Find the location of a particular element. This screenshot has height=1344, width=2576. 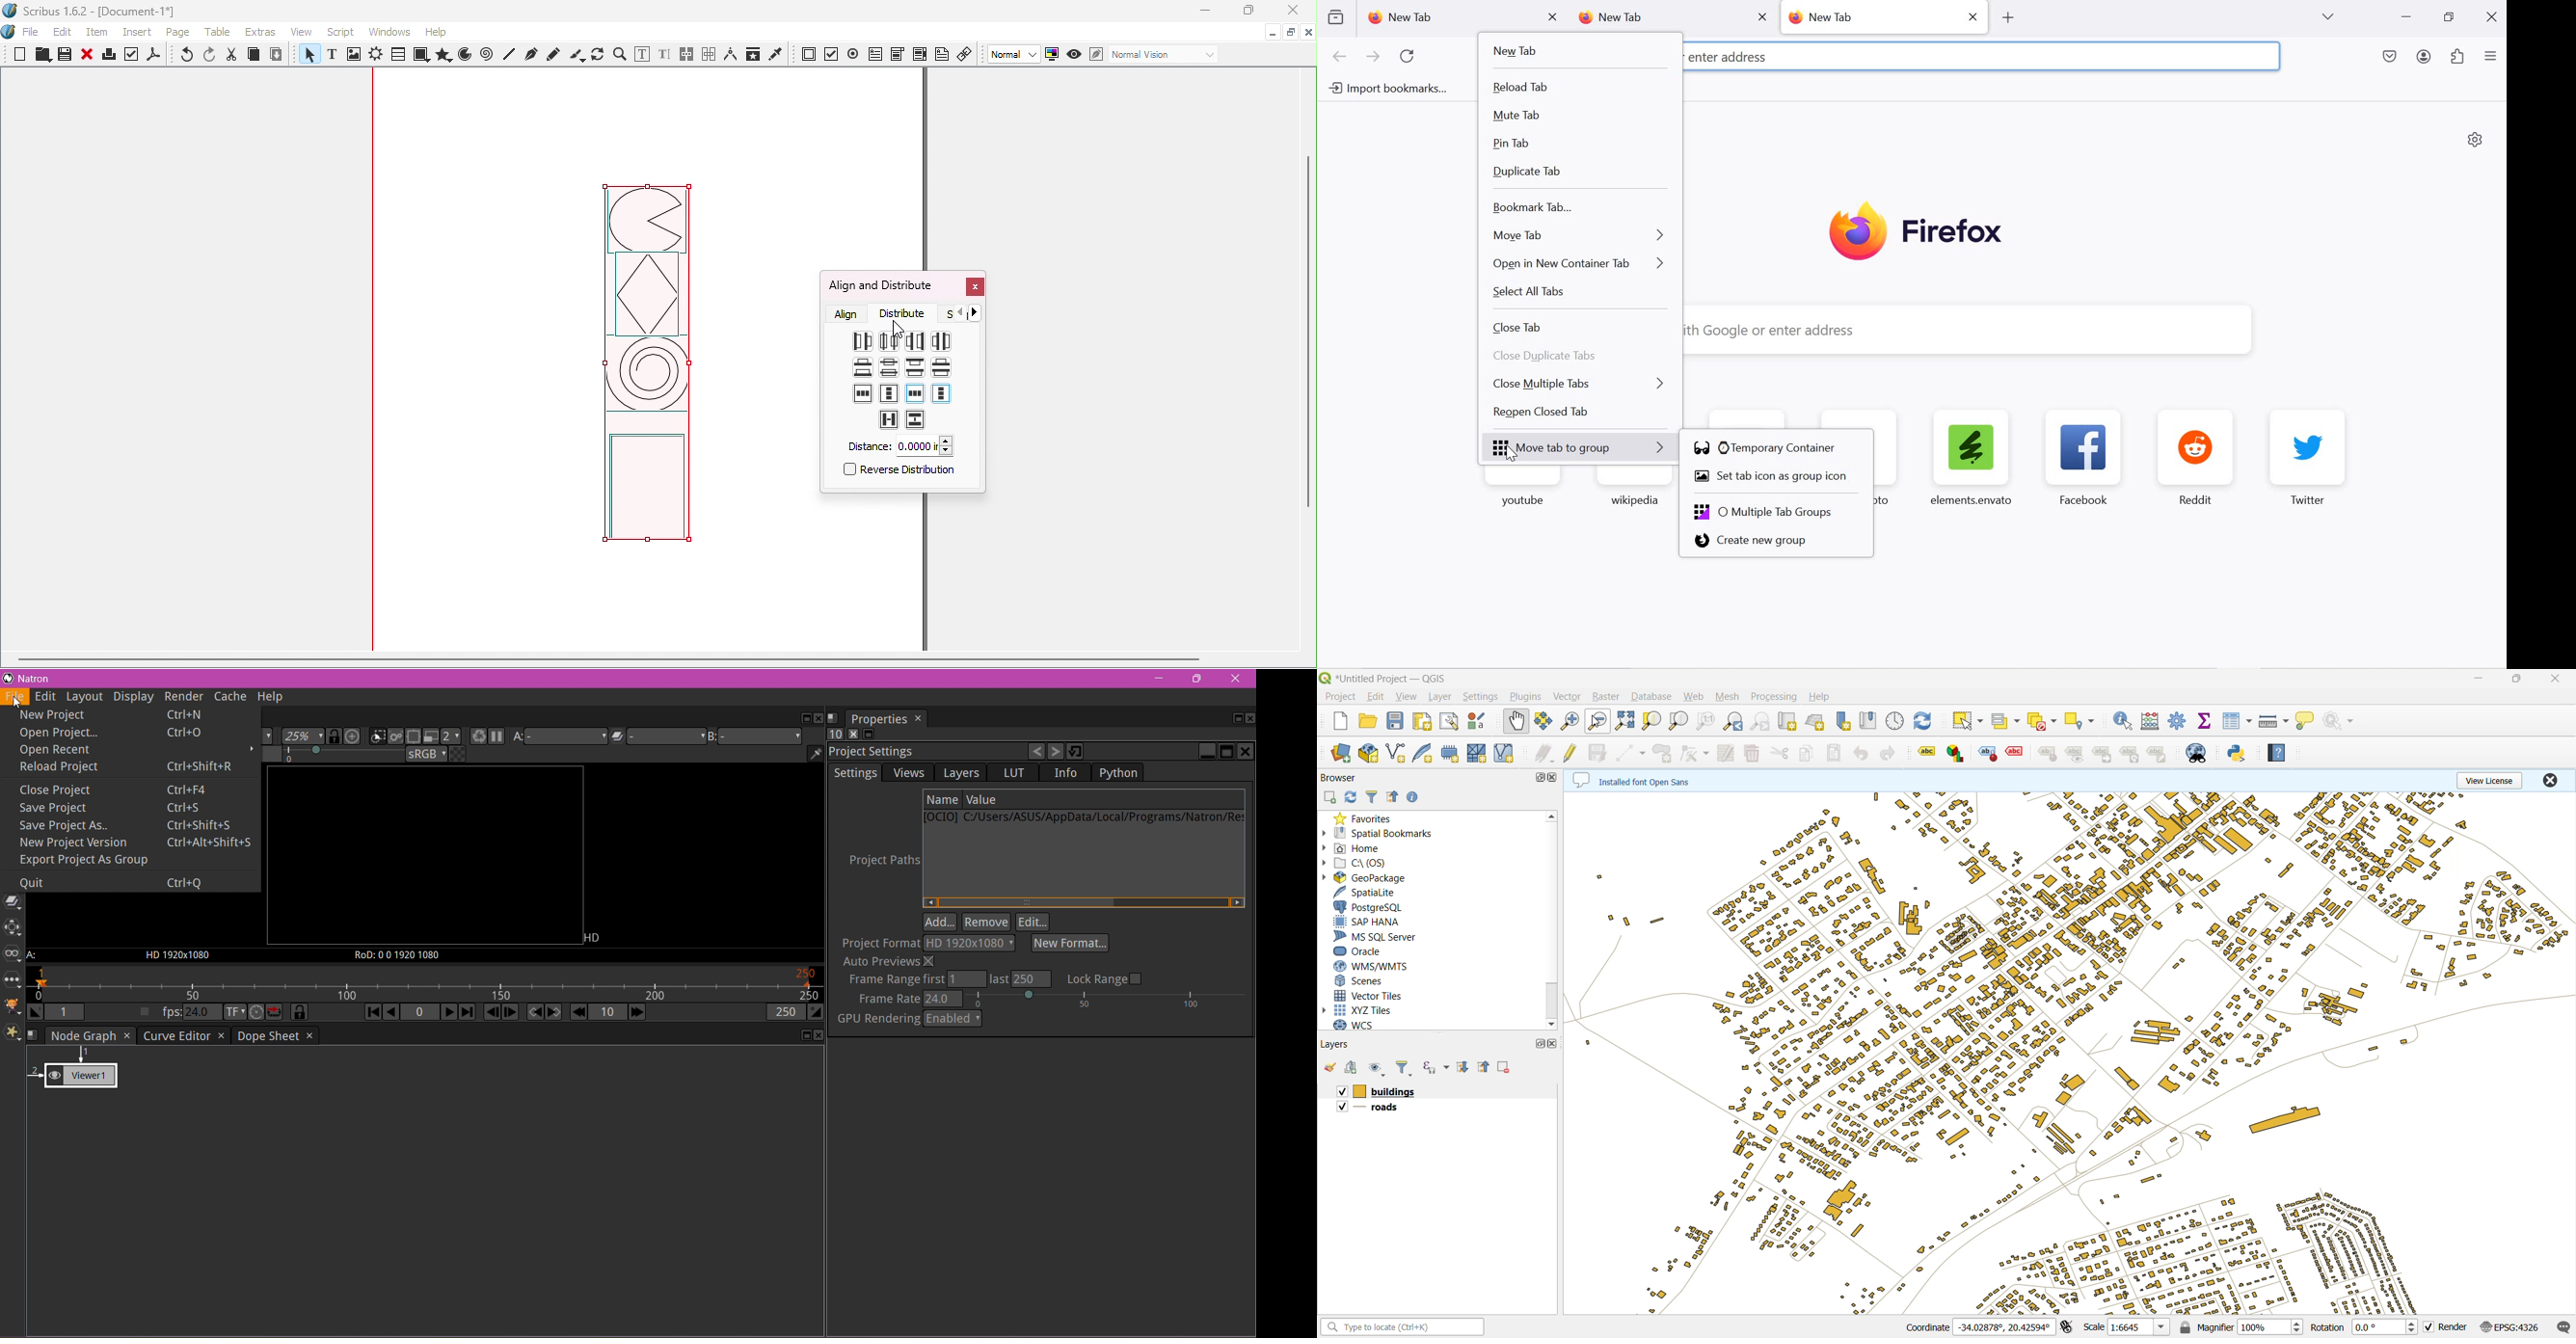

delete layer is located at coordinates (1505, 1066).